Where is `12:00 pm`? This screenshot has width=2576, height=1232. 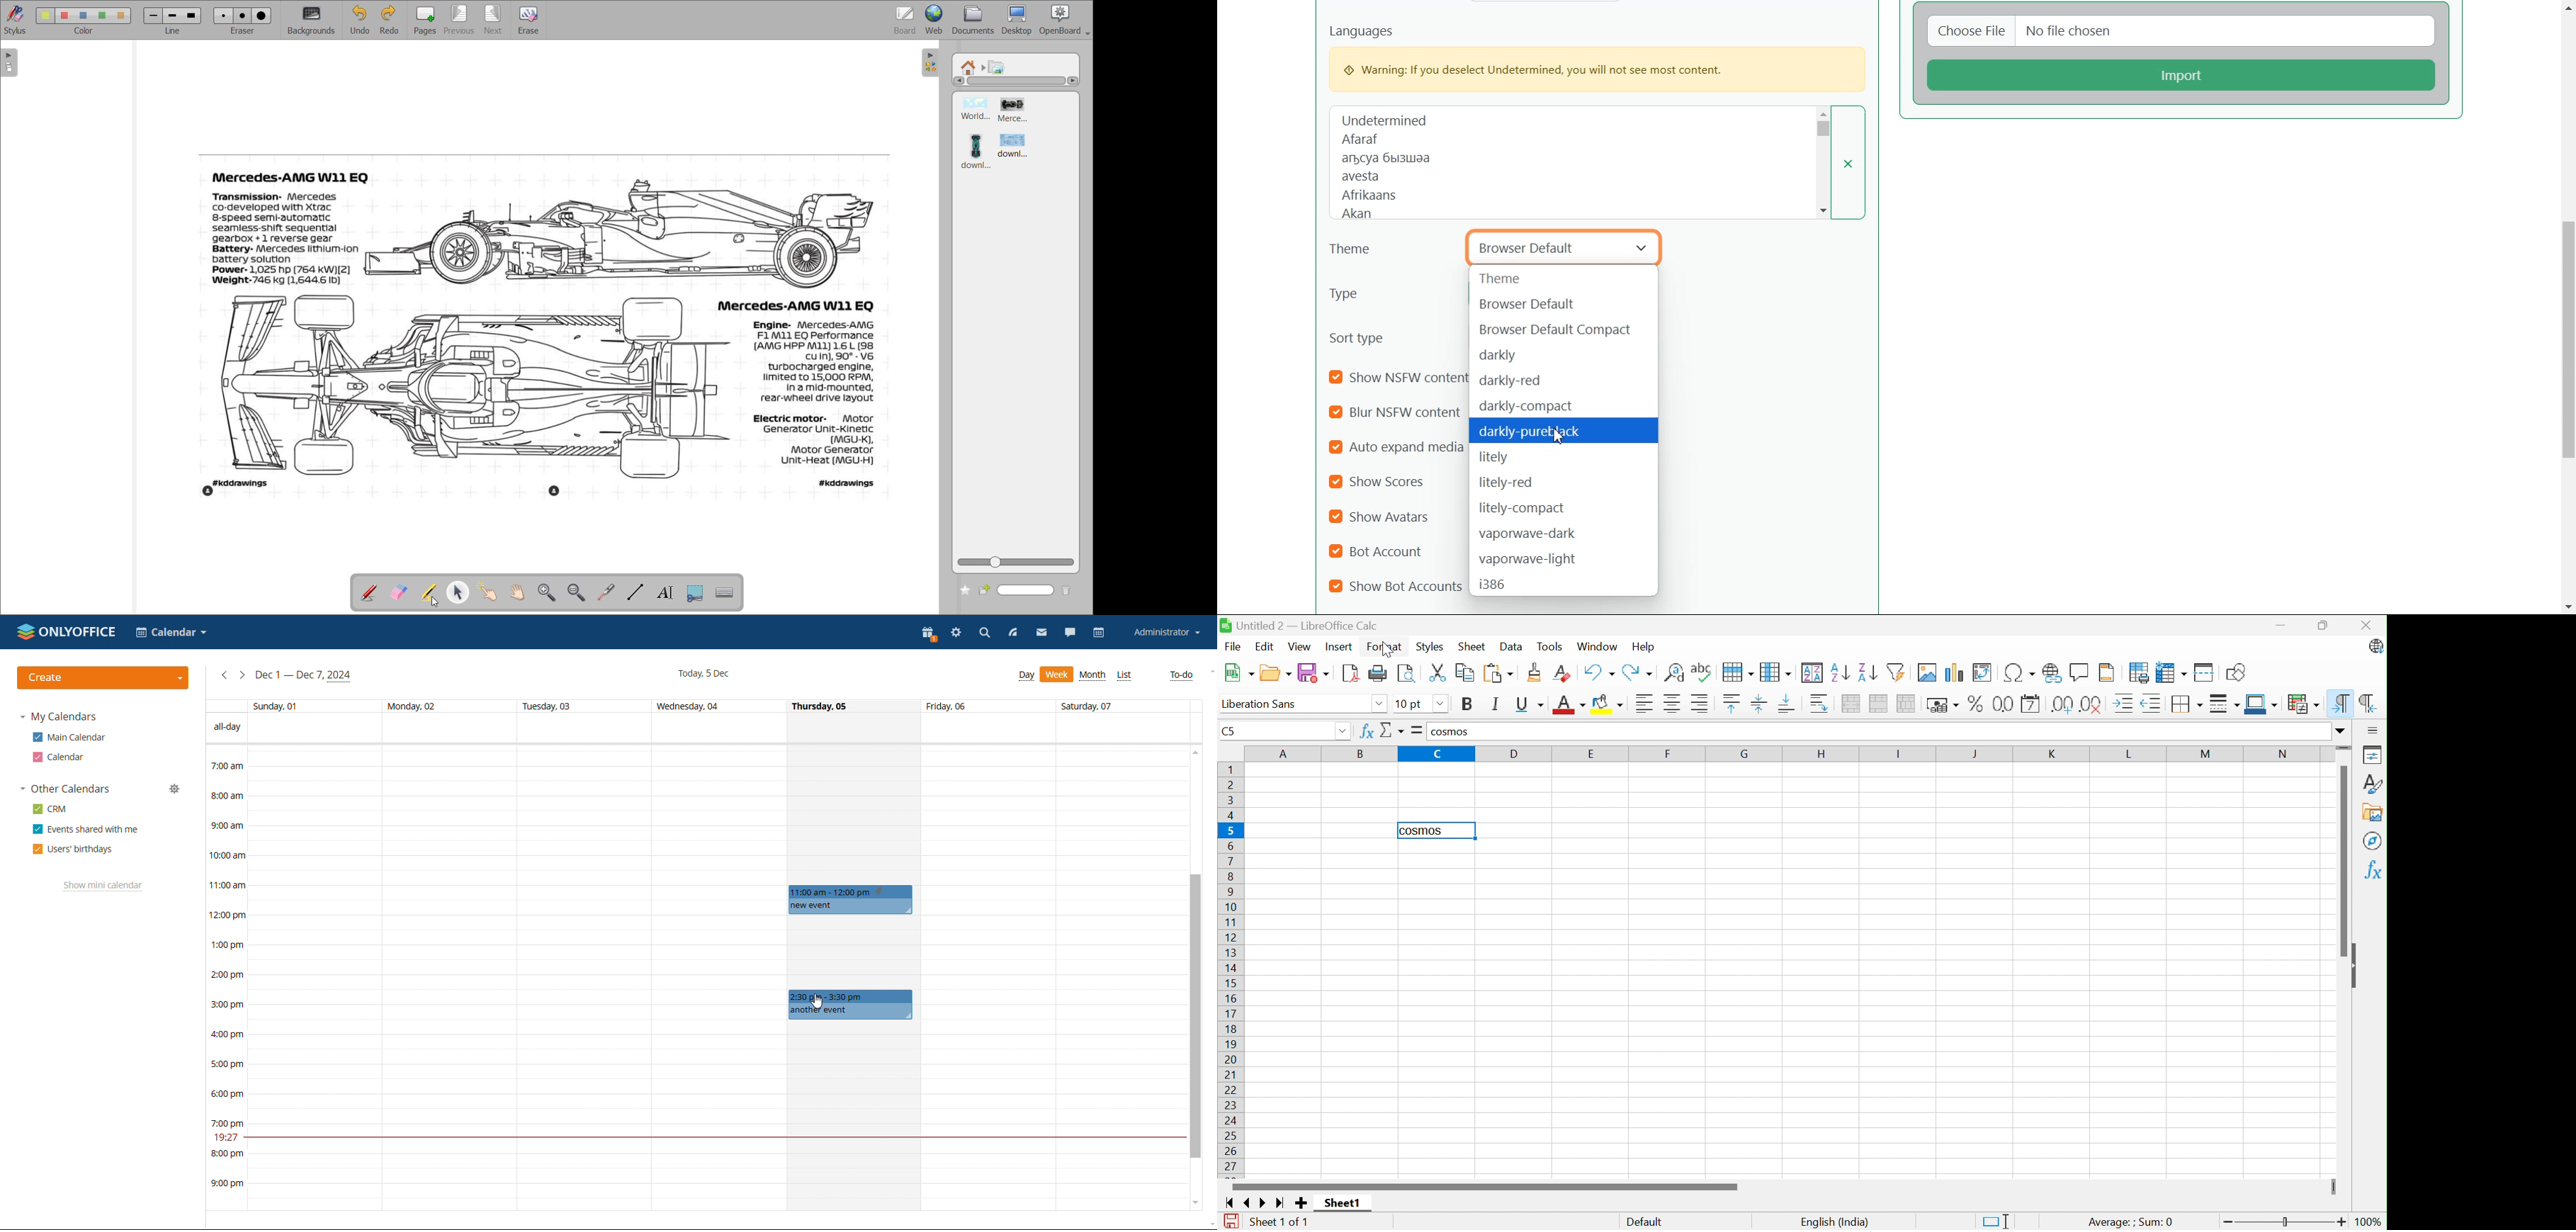
12:00 pm is located at coordinates (228, 916).